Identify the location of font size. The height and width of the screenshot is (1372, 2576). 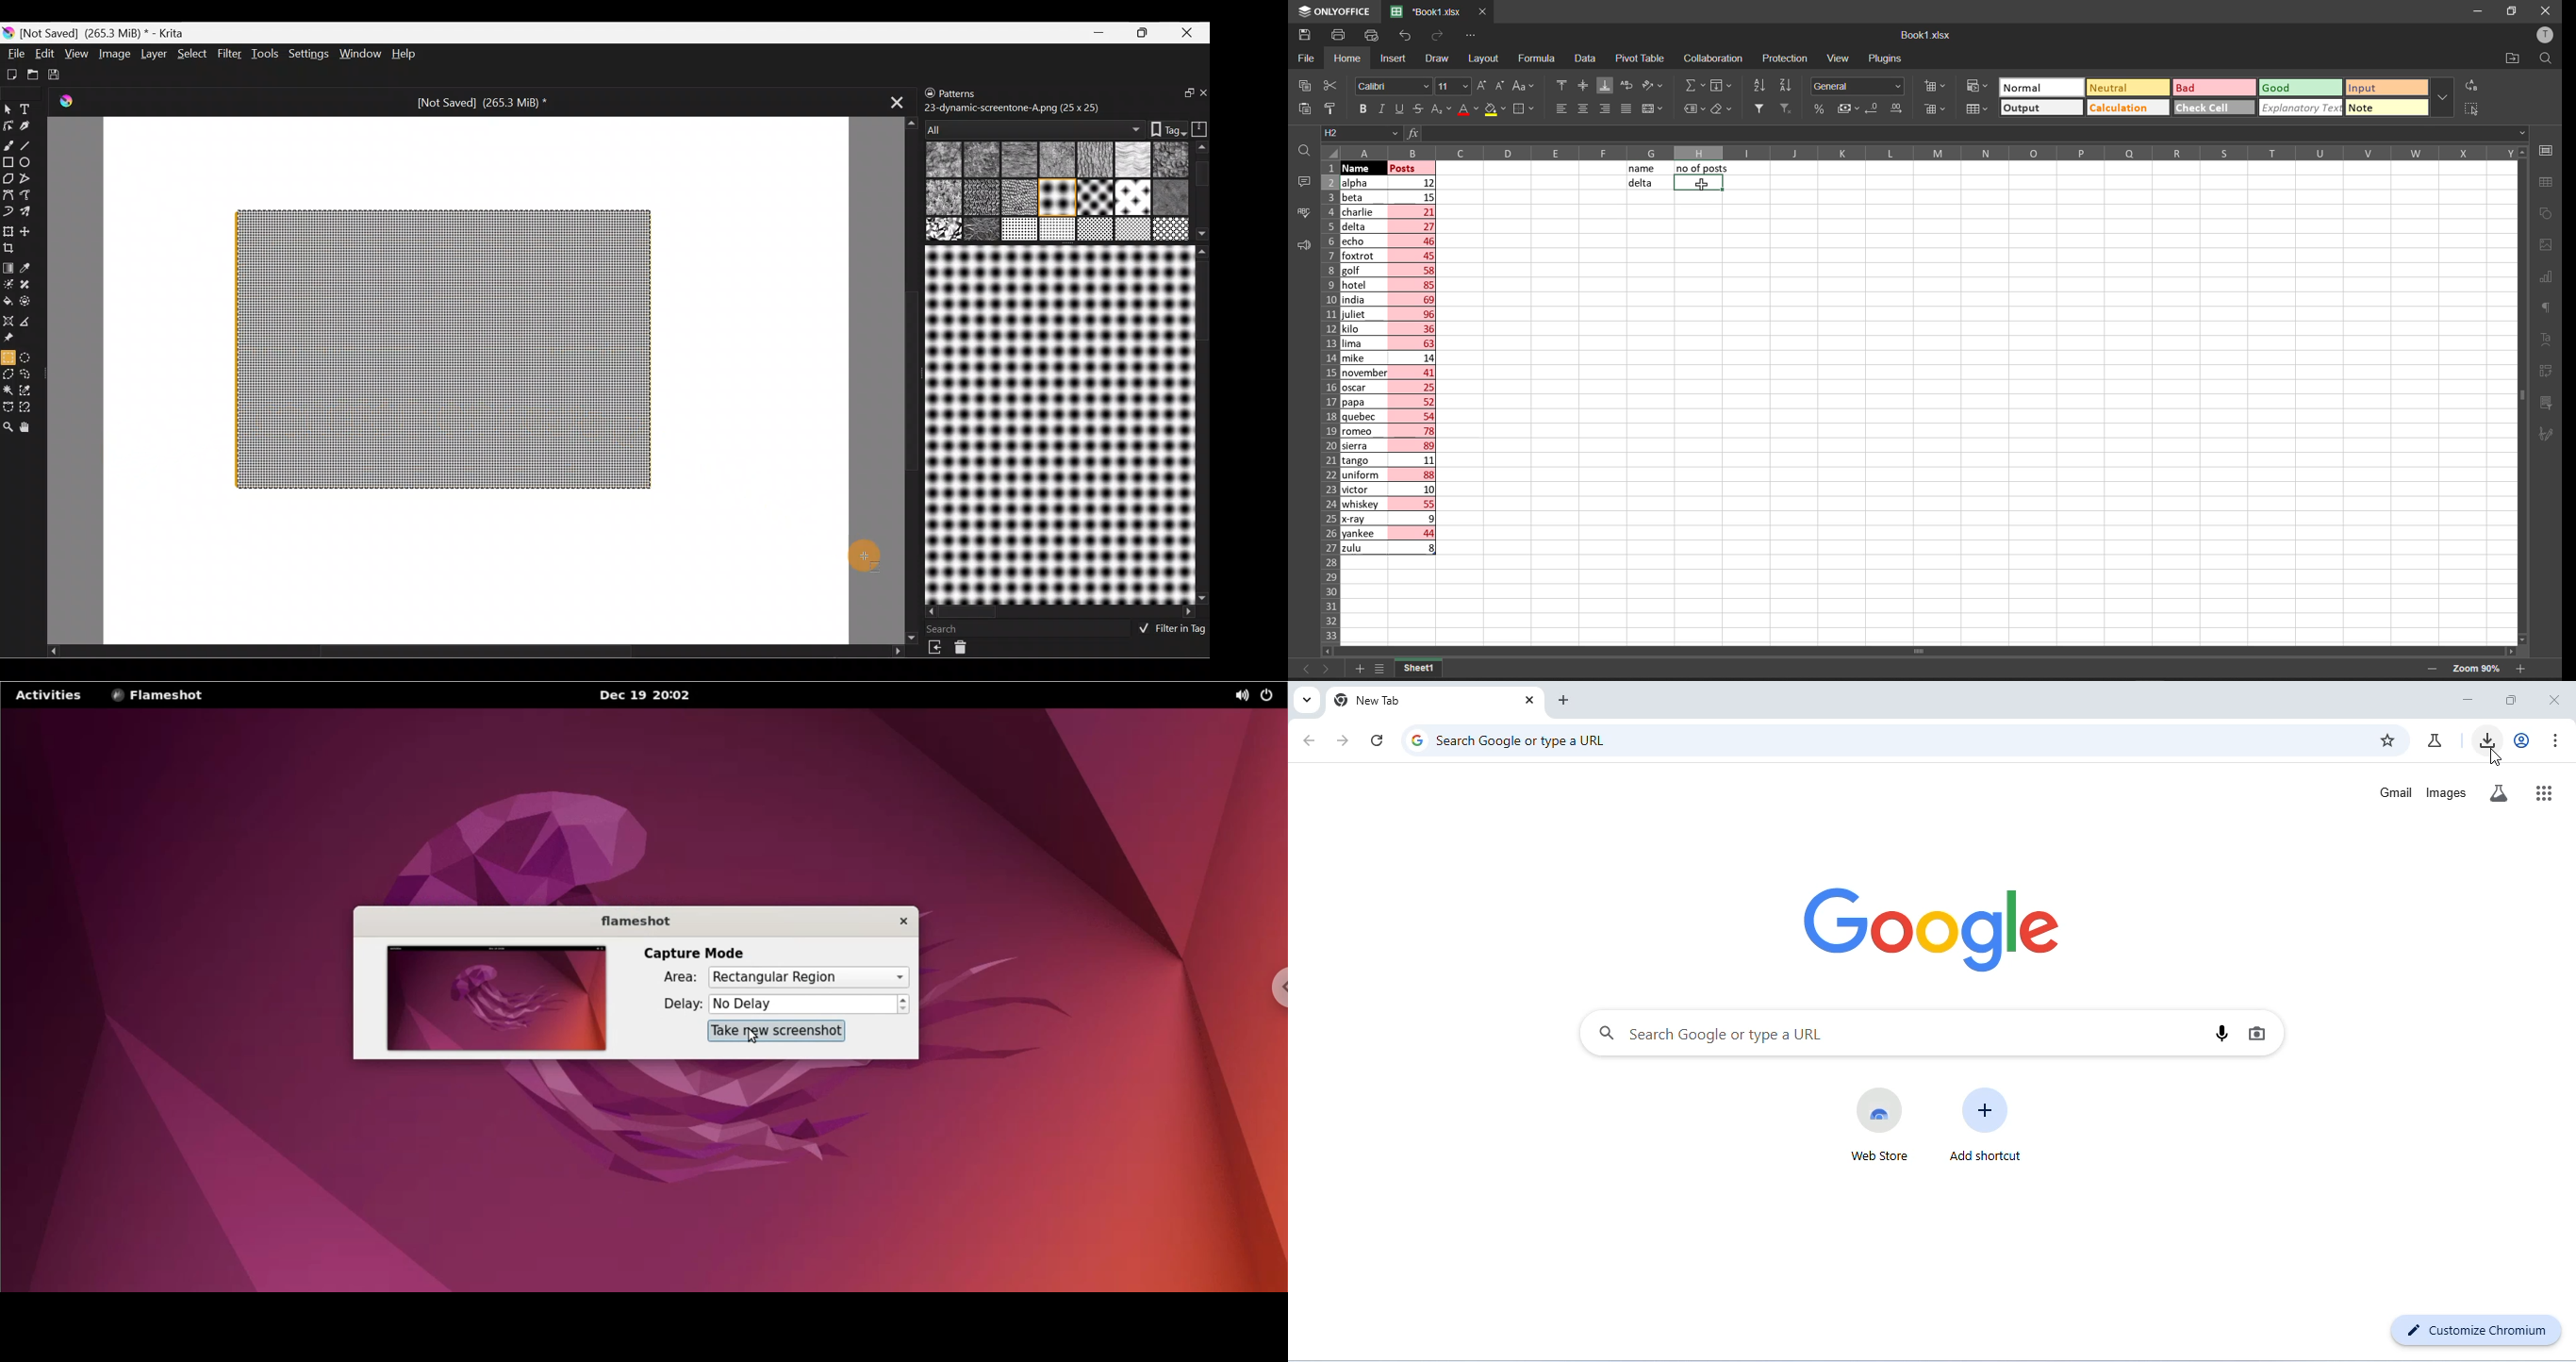
(1453, 86).